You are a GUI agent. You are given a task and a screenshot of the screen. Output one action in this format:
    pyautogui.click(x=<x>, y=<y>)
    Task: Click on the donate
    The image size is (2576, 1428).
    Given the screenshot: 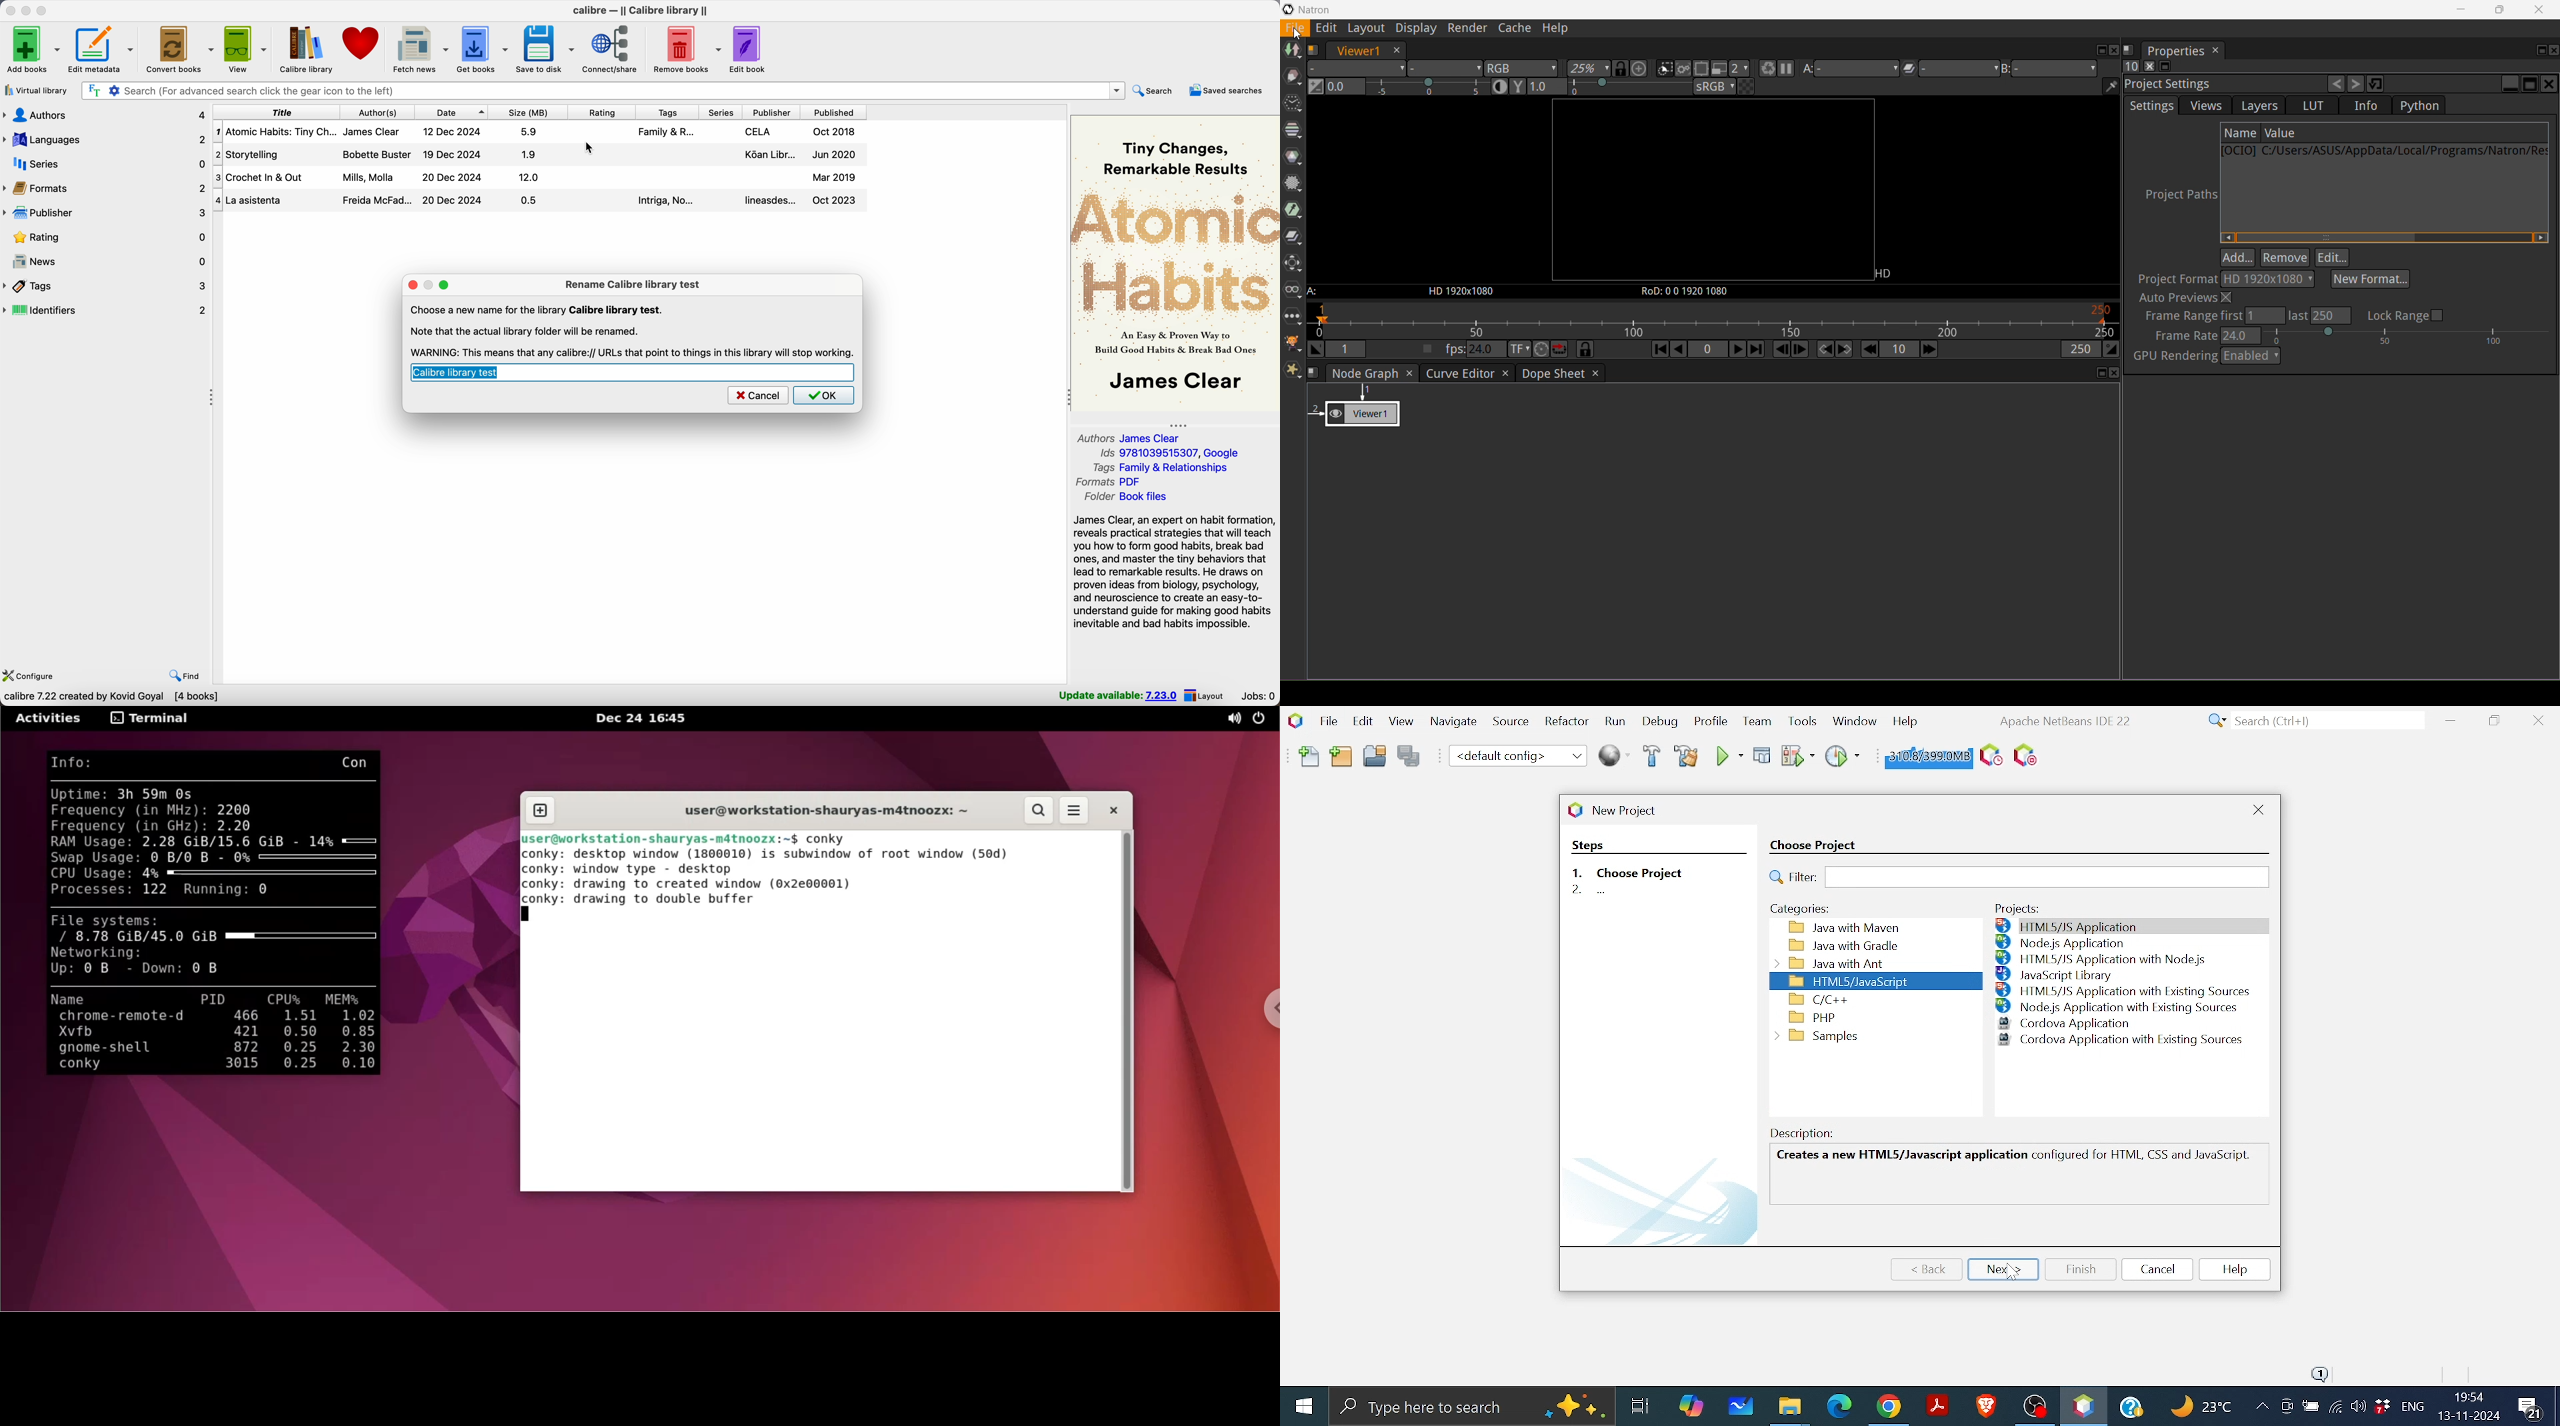 What is the action you would take?
    pyautogui.click(x=363, y=43)
    